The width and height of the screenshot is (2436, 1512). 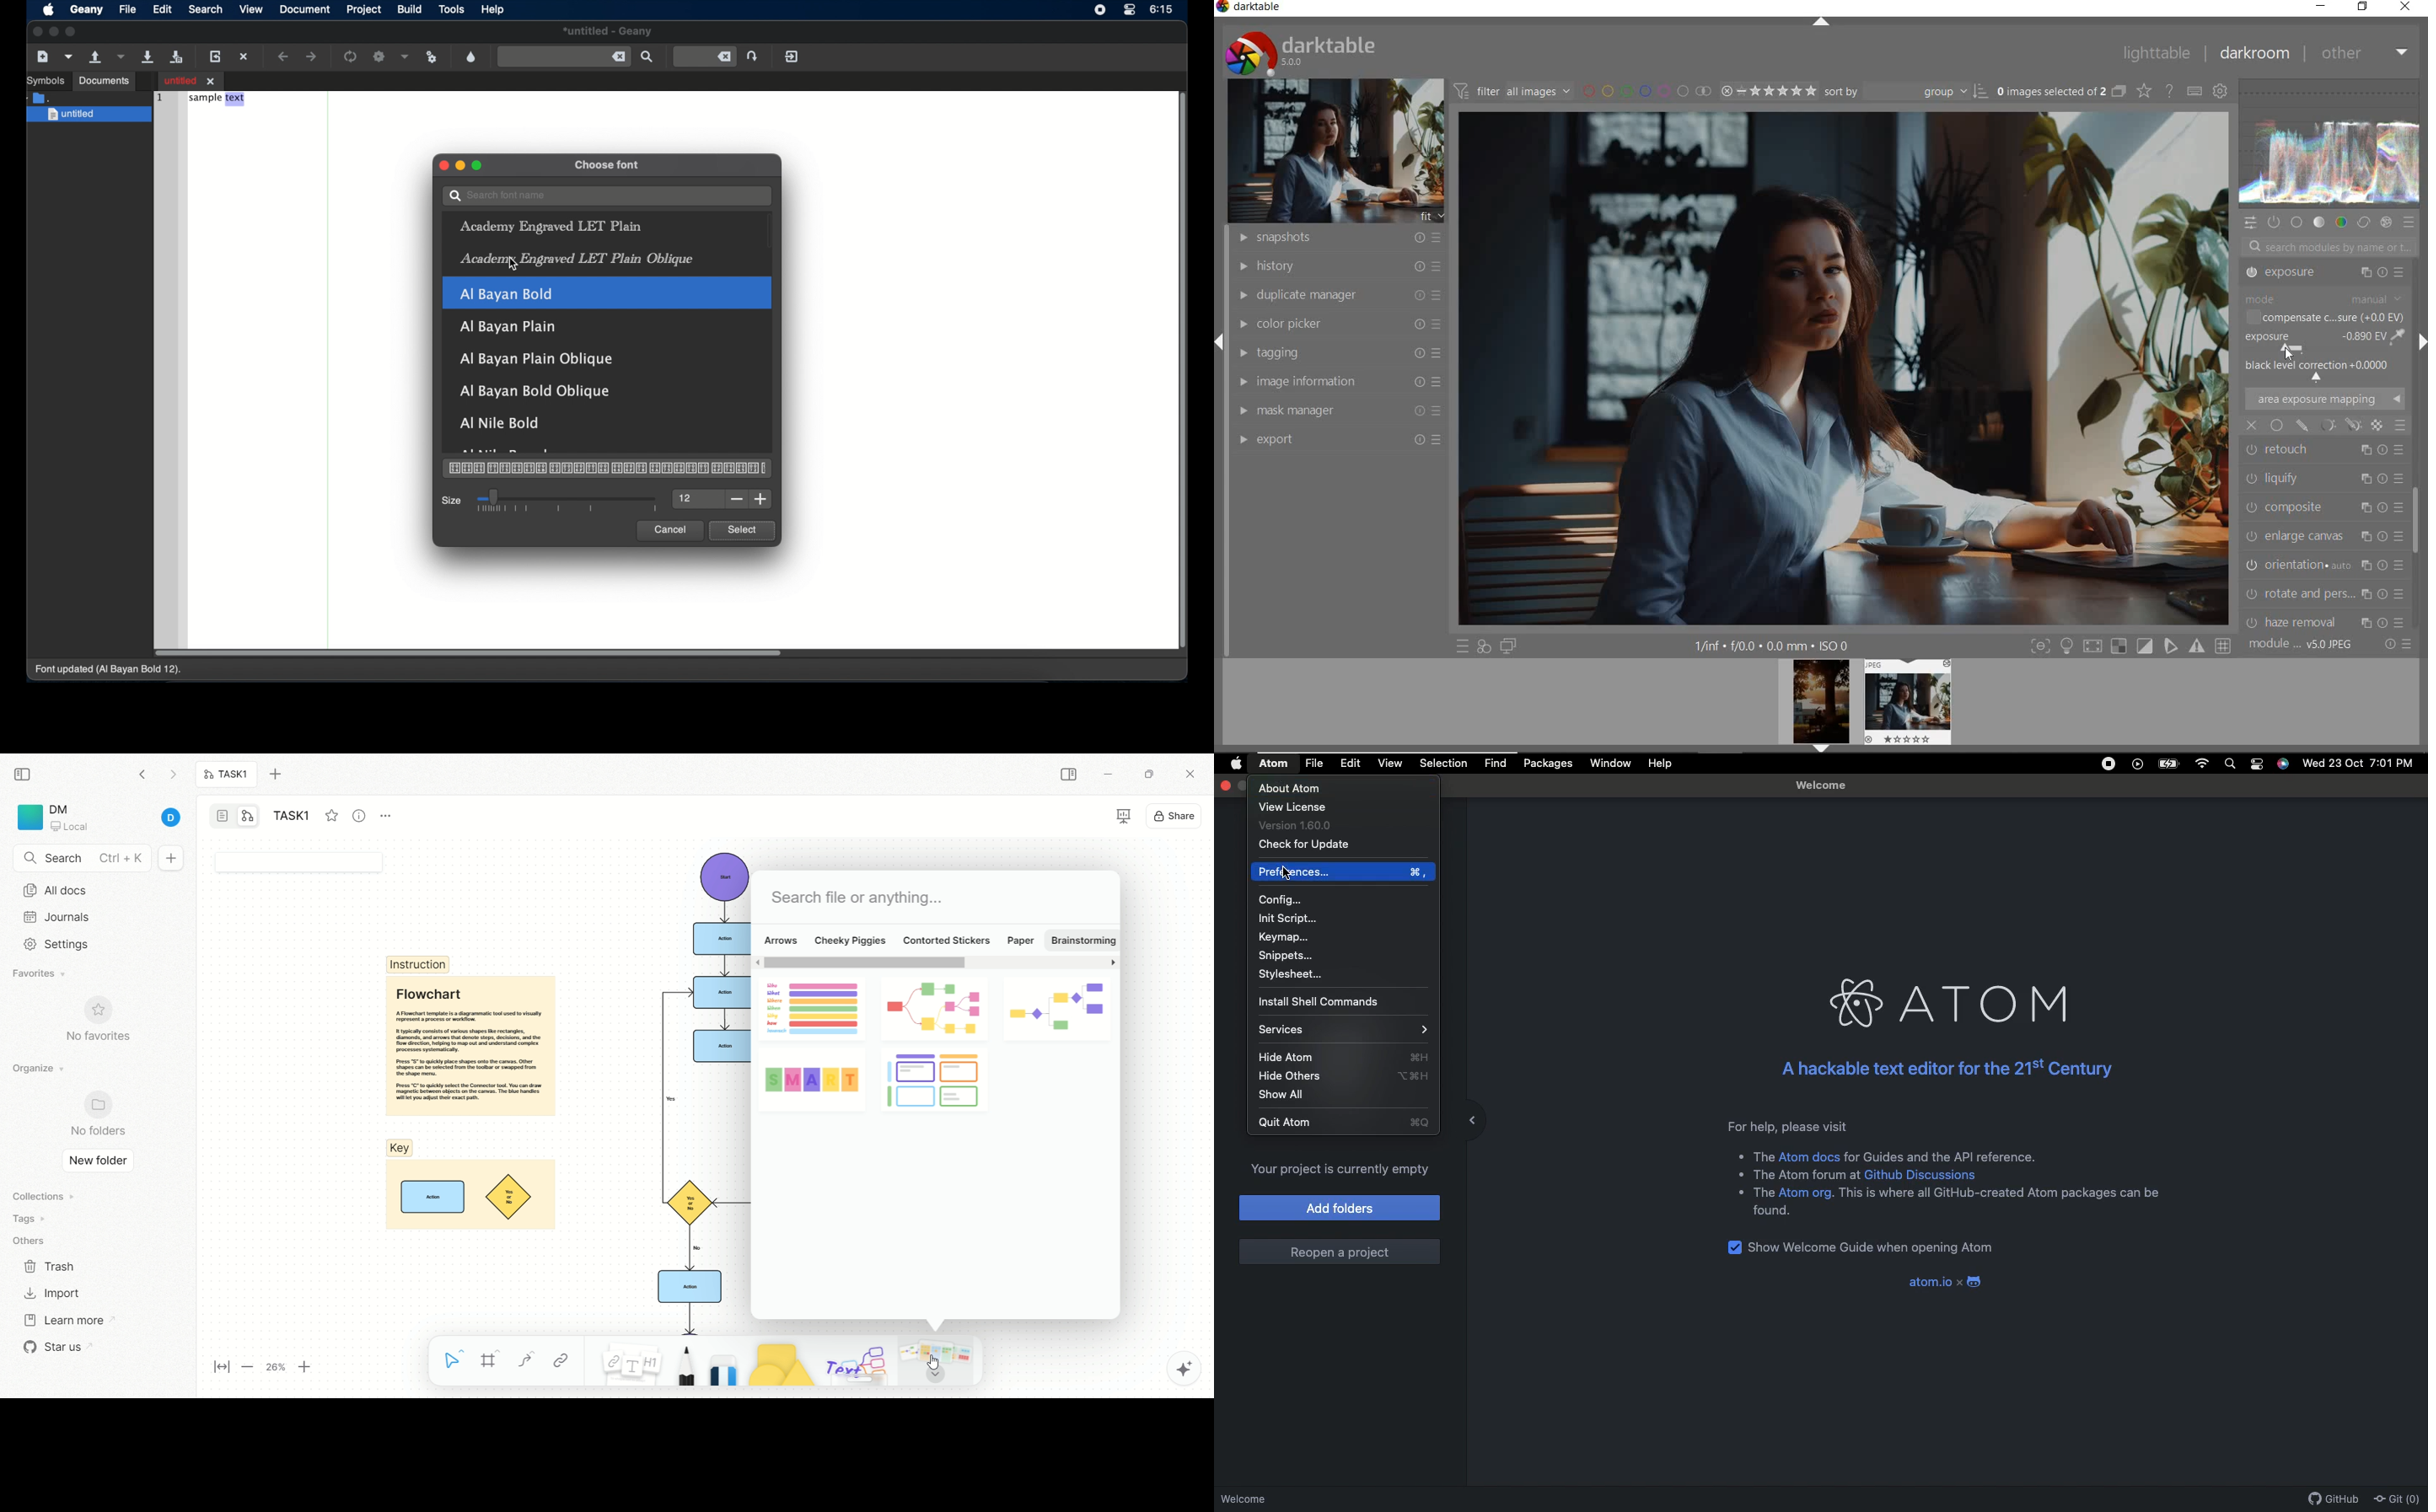 I want to click on SEARCH MODULES, so click(x=2329, y=247).